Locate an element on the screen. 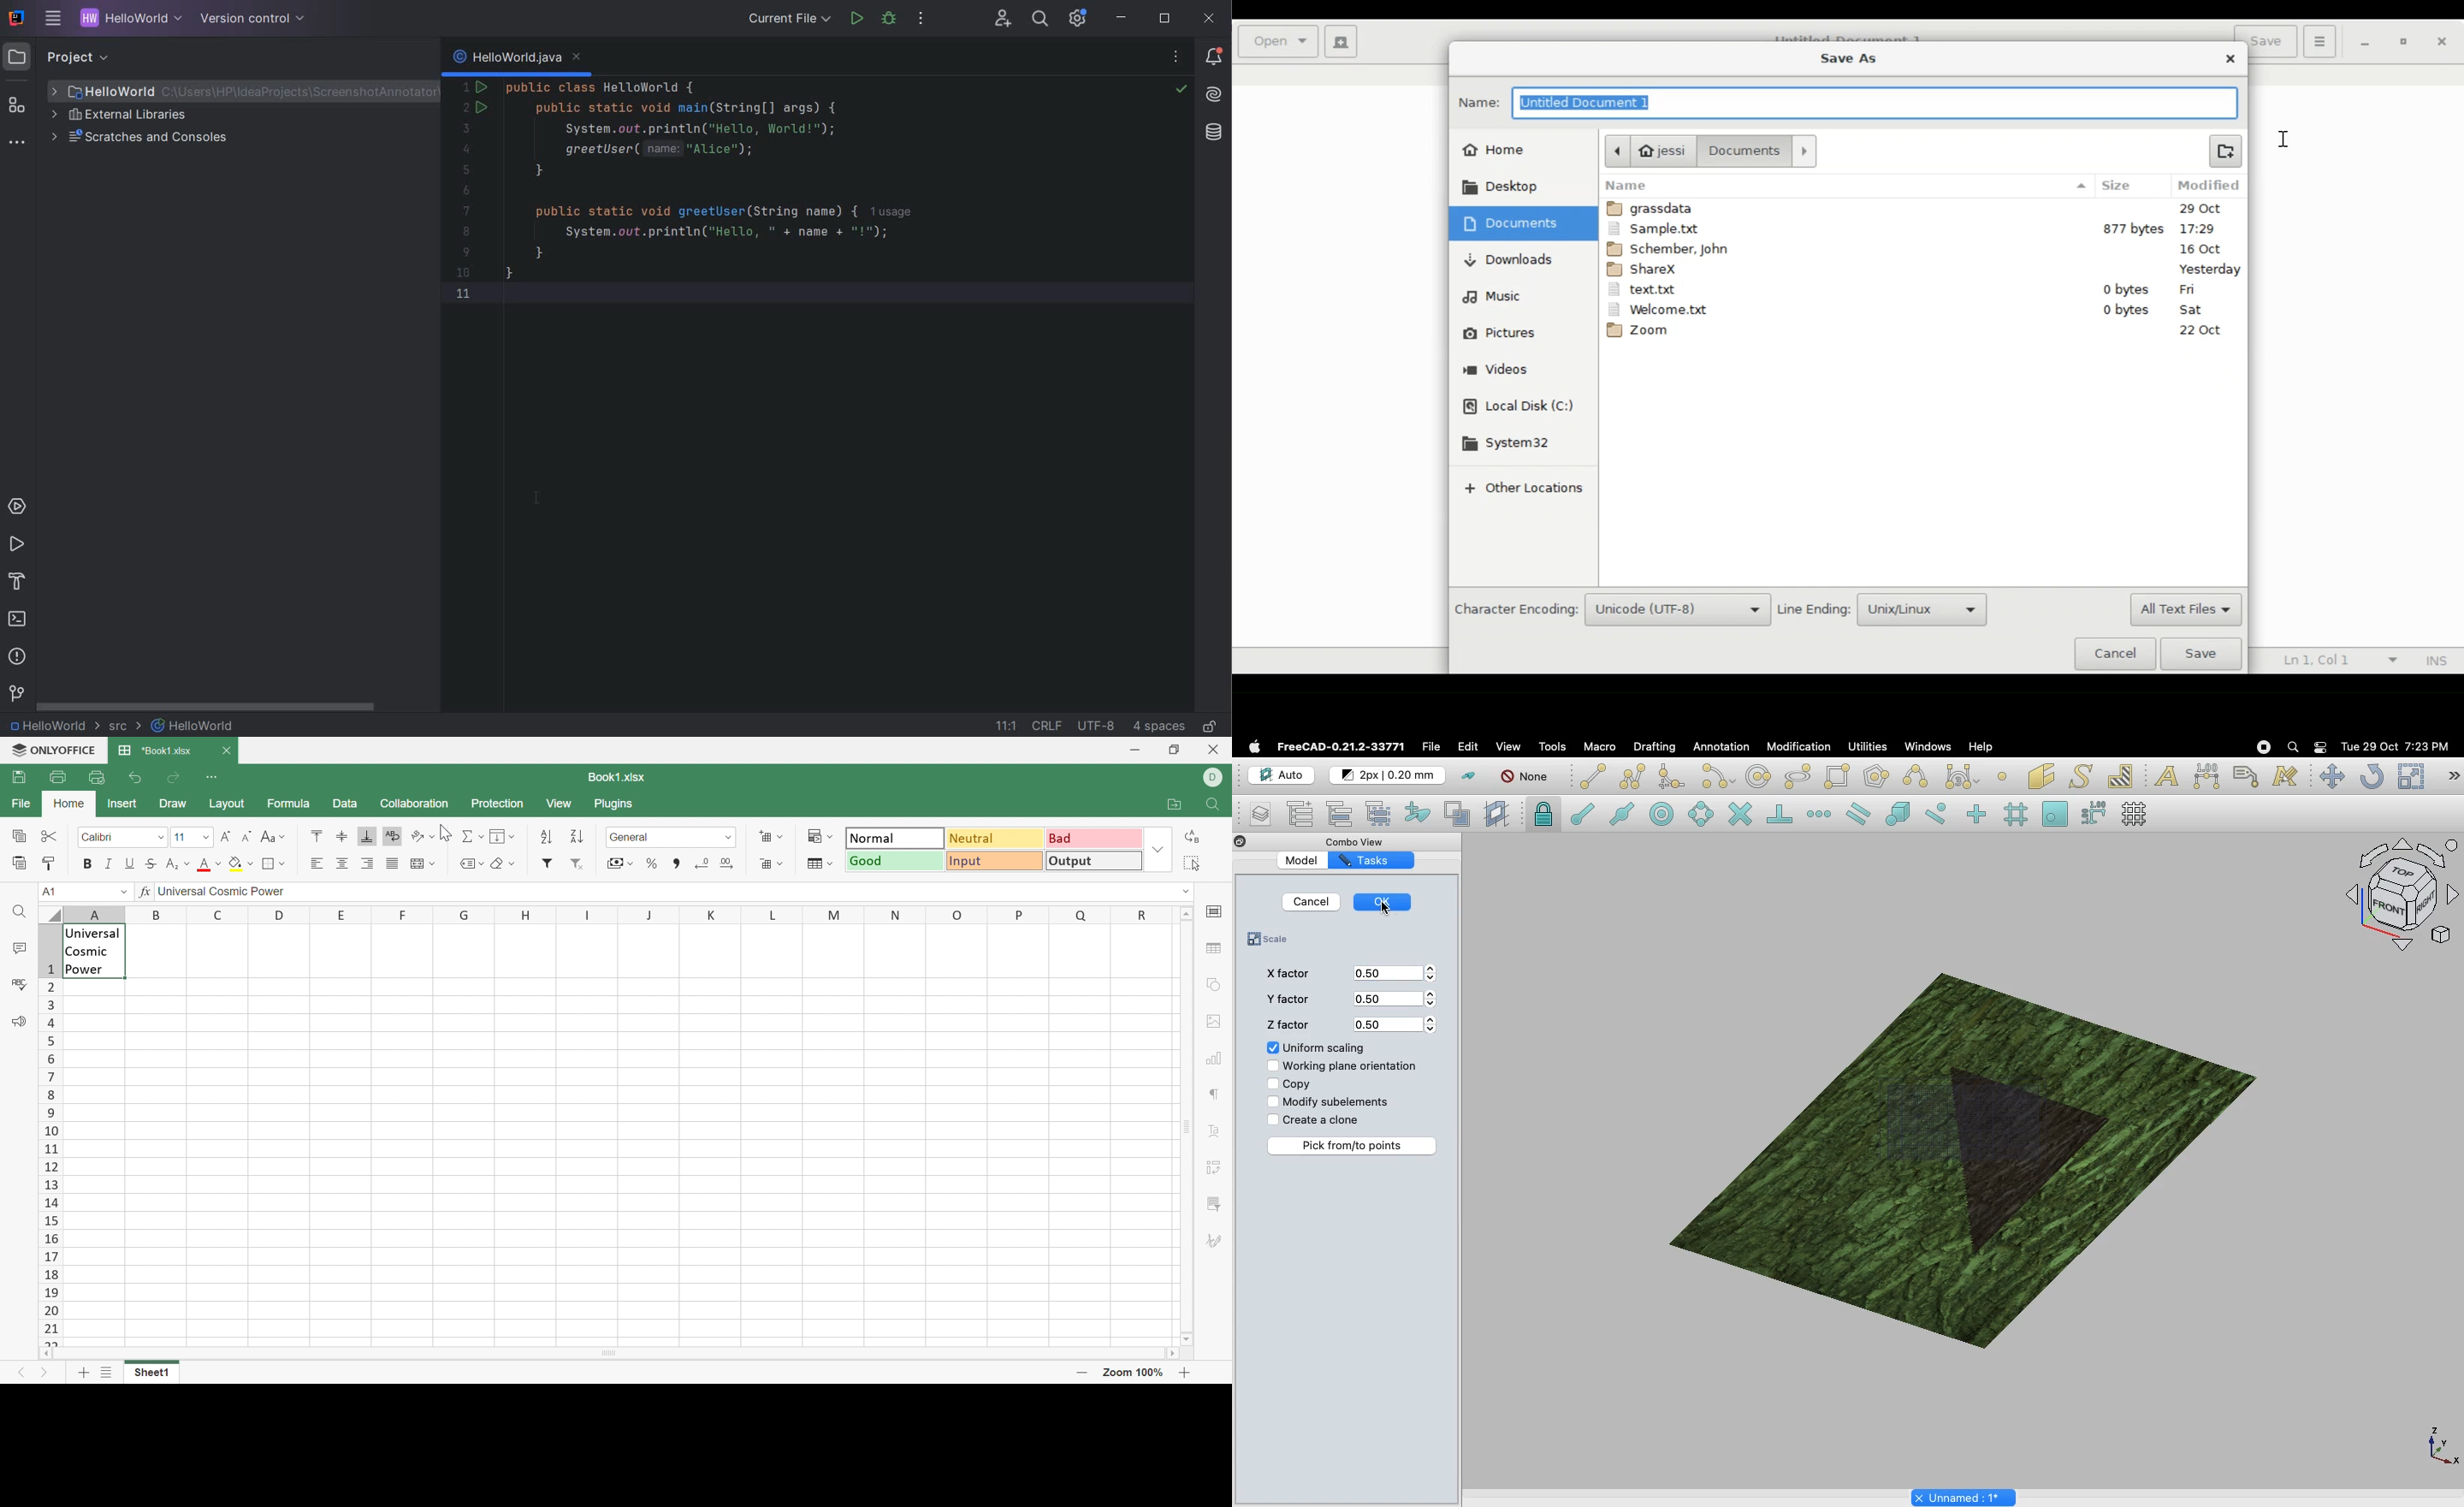  Fill color is located at coordinates (243, 863).